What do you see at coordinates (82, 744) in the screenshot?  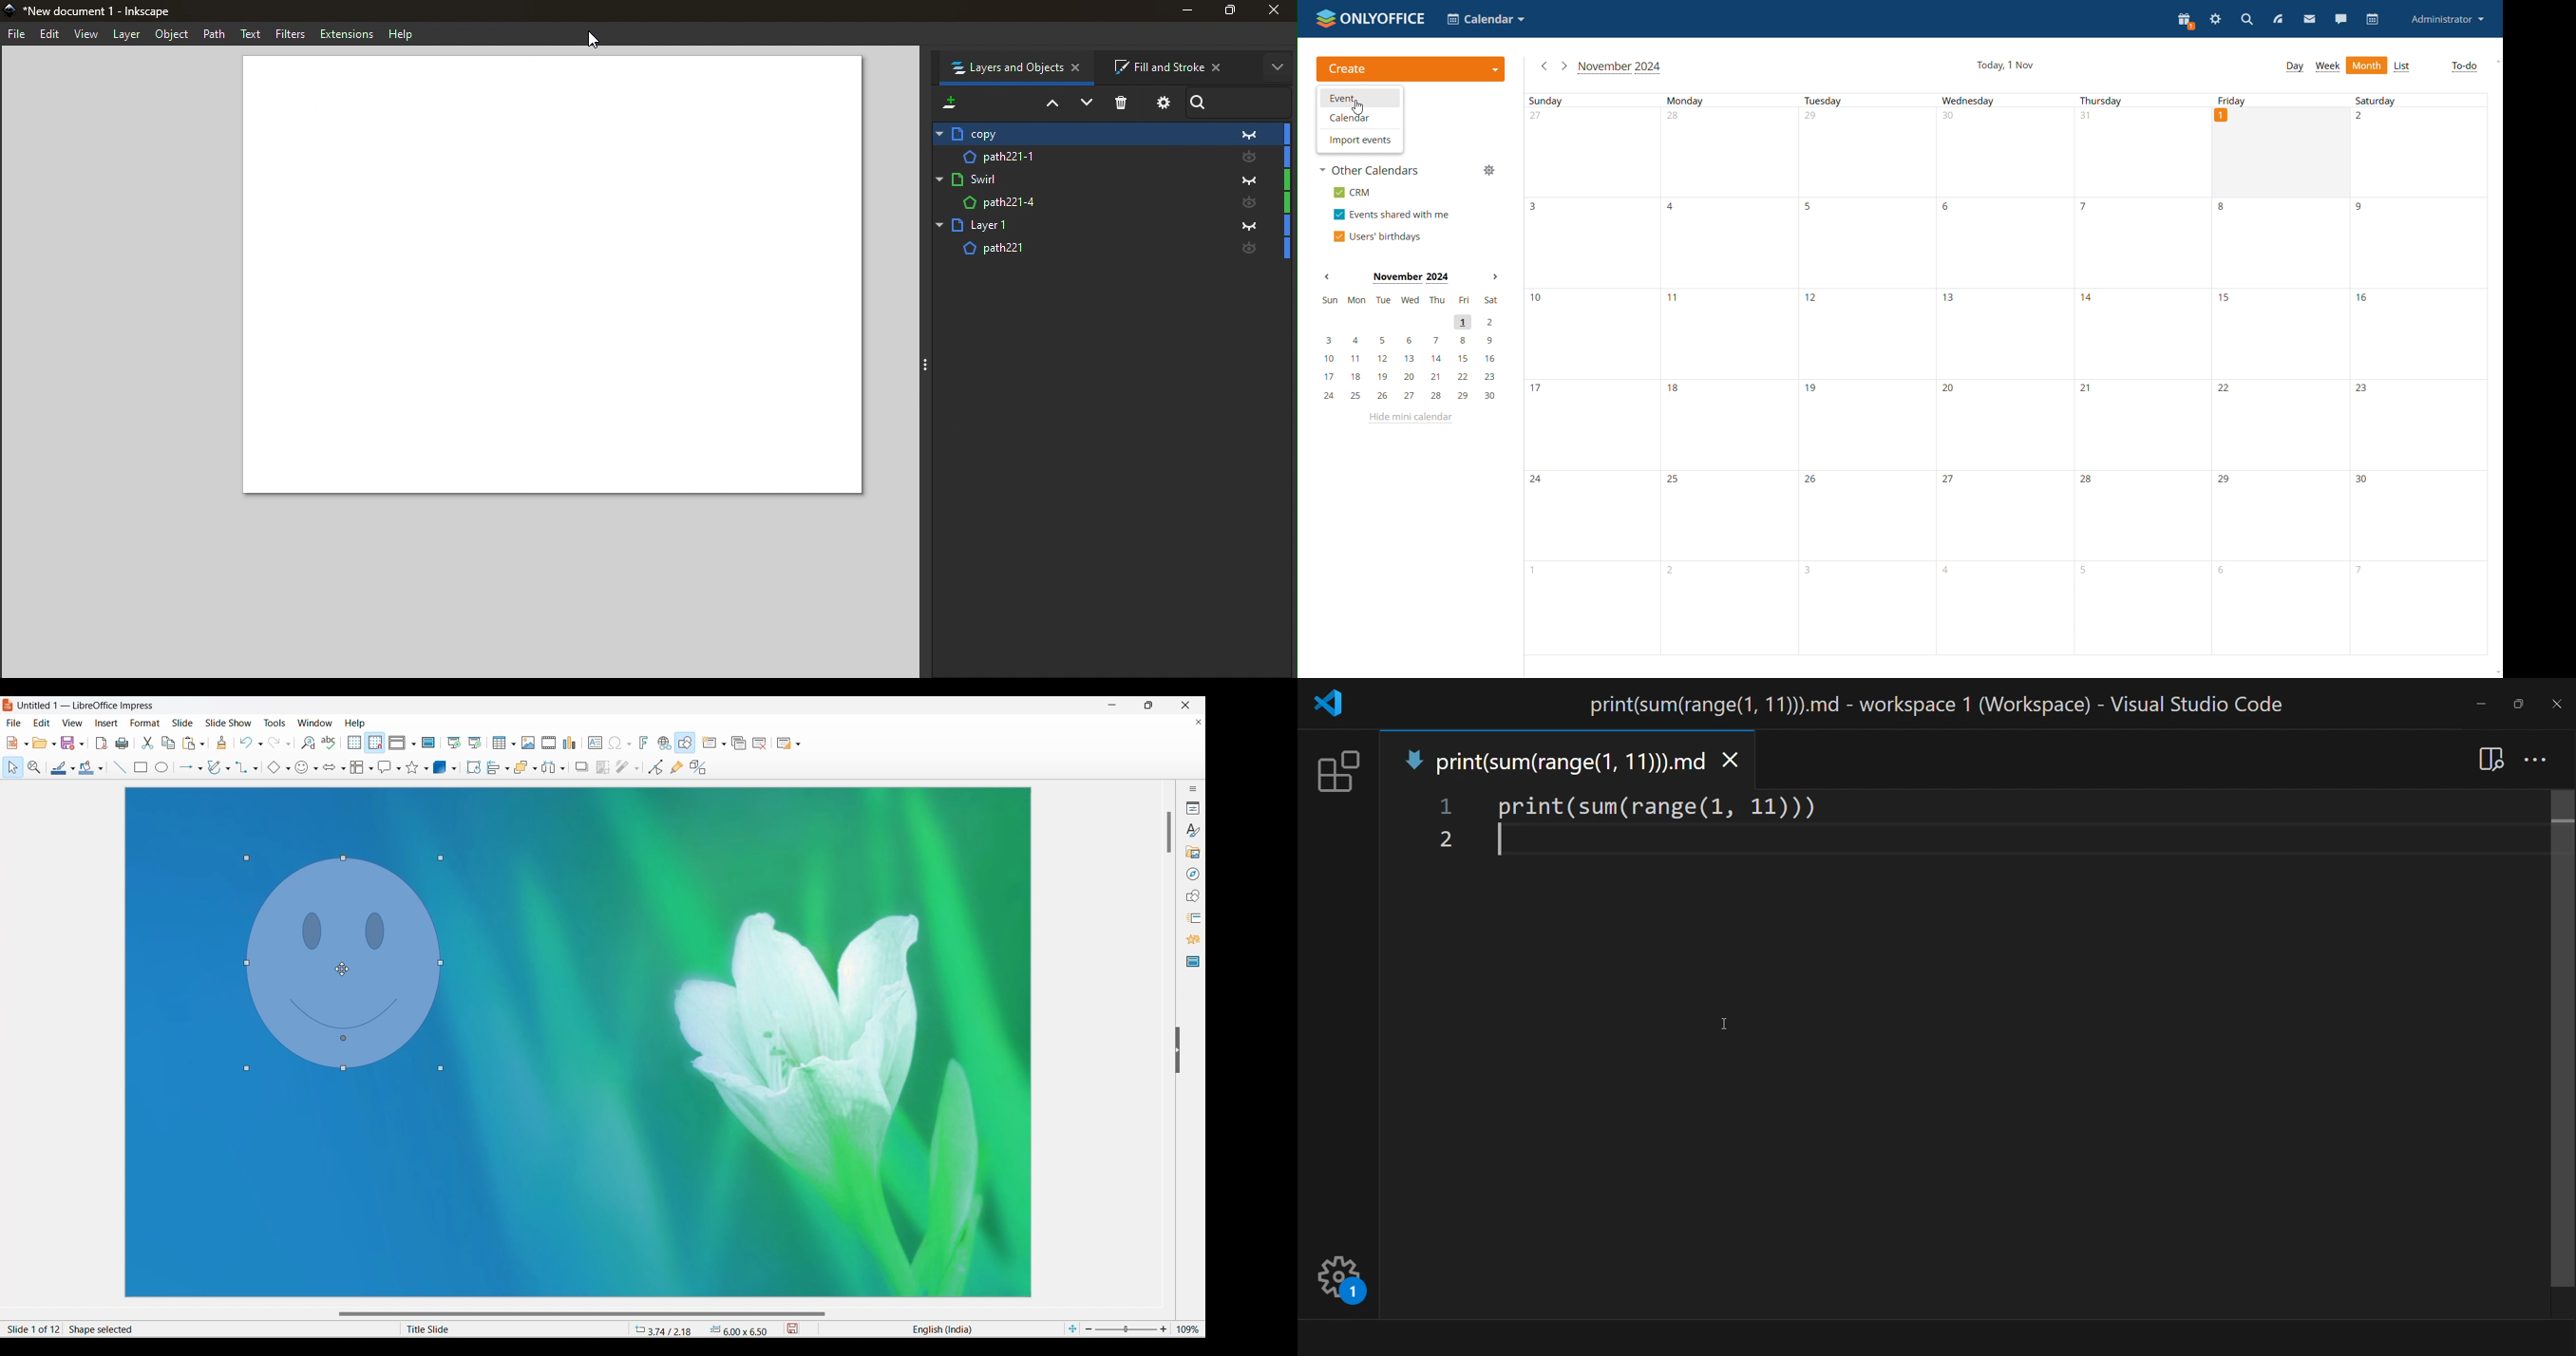 I see `Save options` at bounding box center [82, 744].